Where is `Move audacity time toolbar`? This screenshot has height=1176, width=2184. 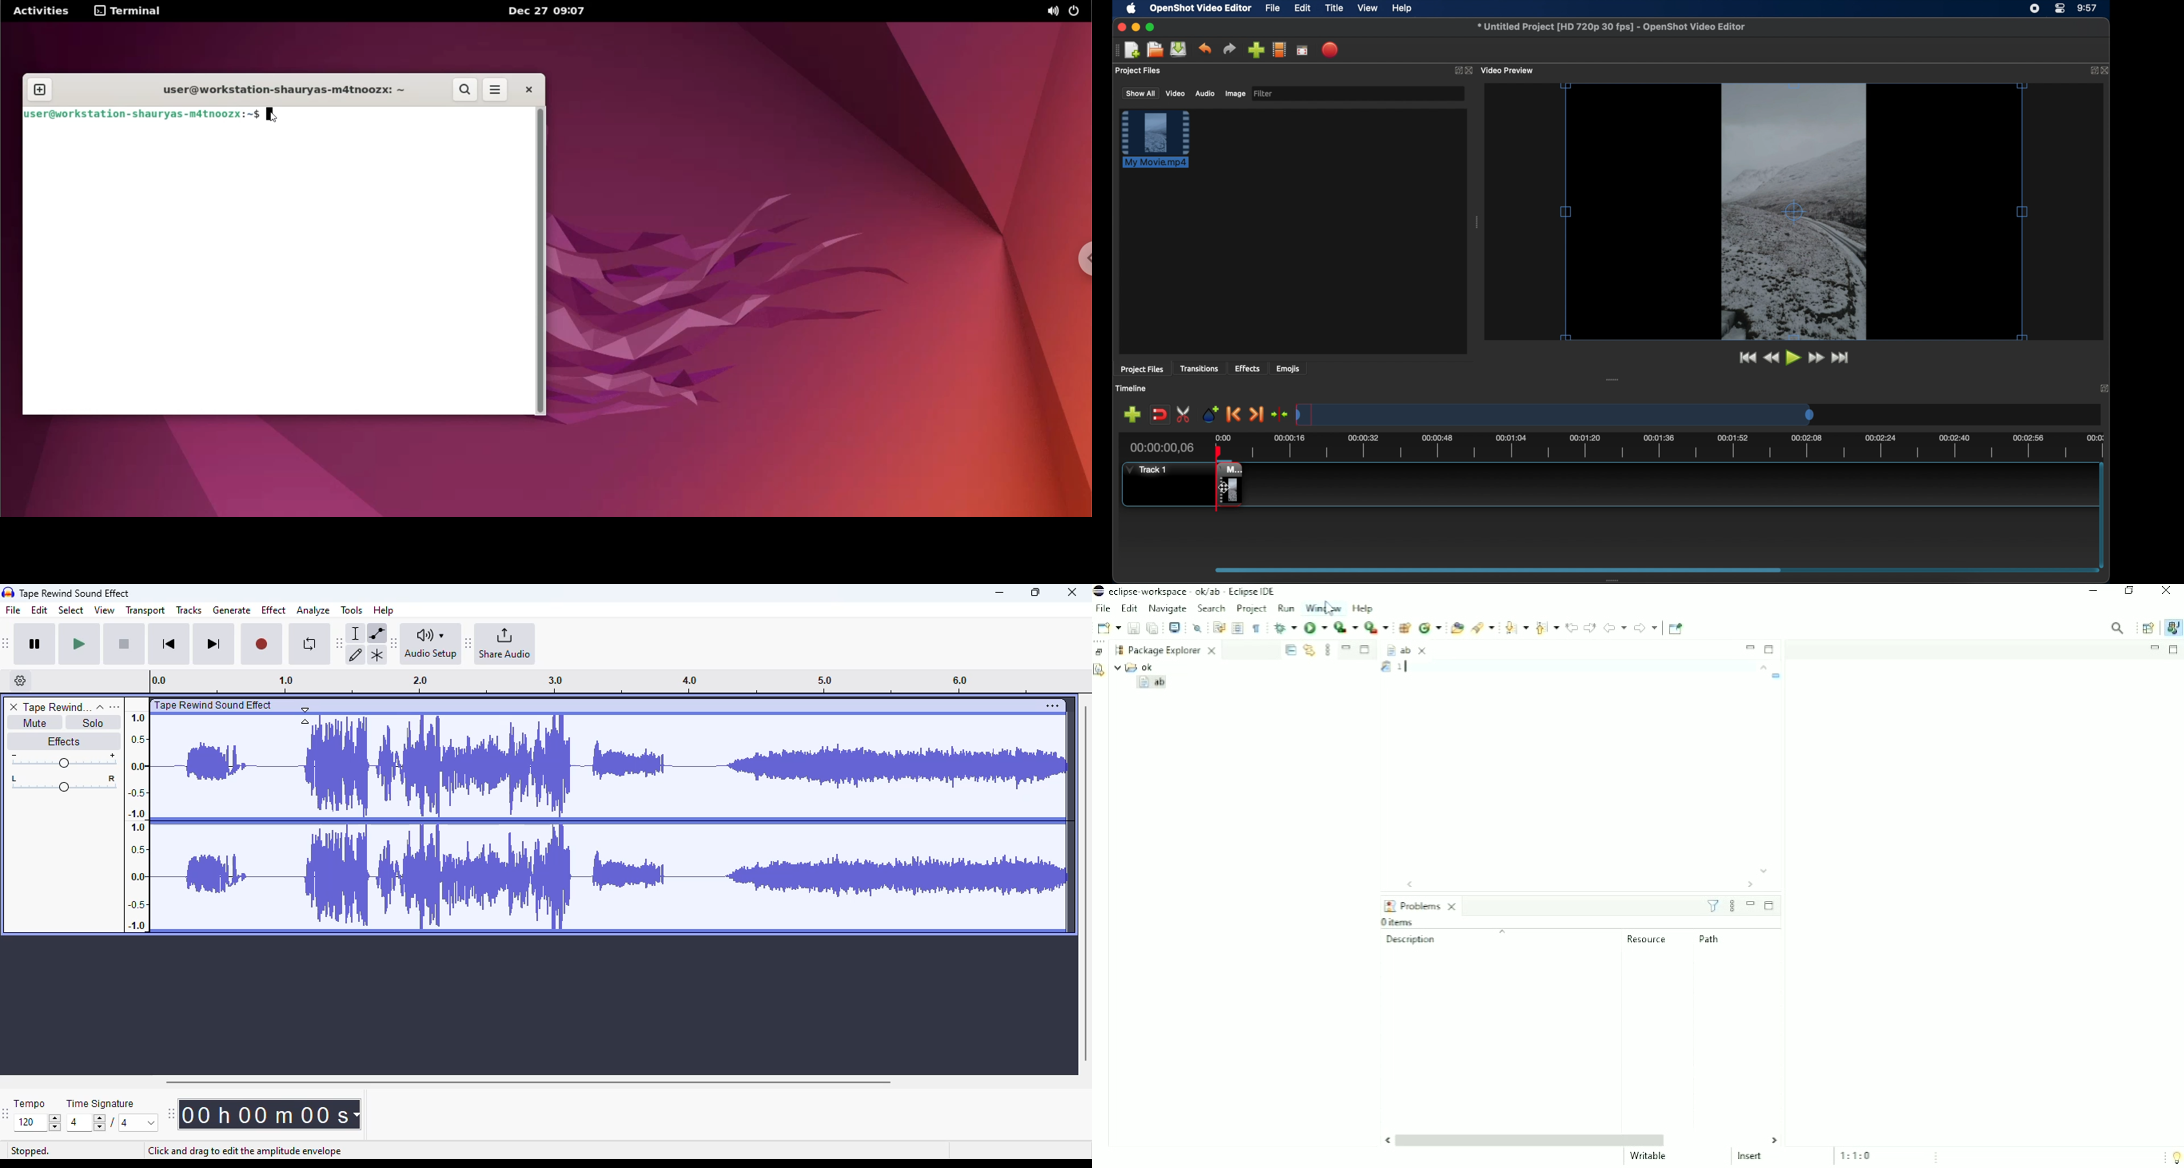
Move audacity time toolbar is located at coordinates (170, 1114).